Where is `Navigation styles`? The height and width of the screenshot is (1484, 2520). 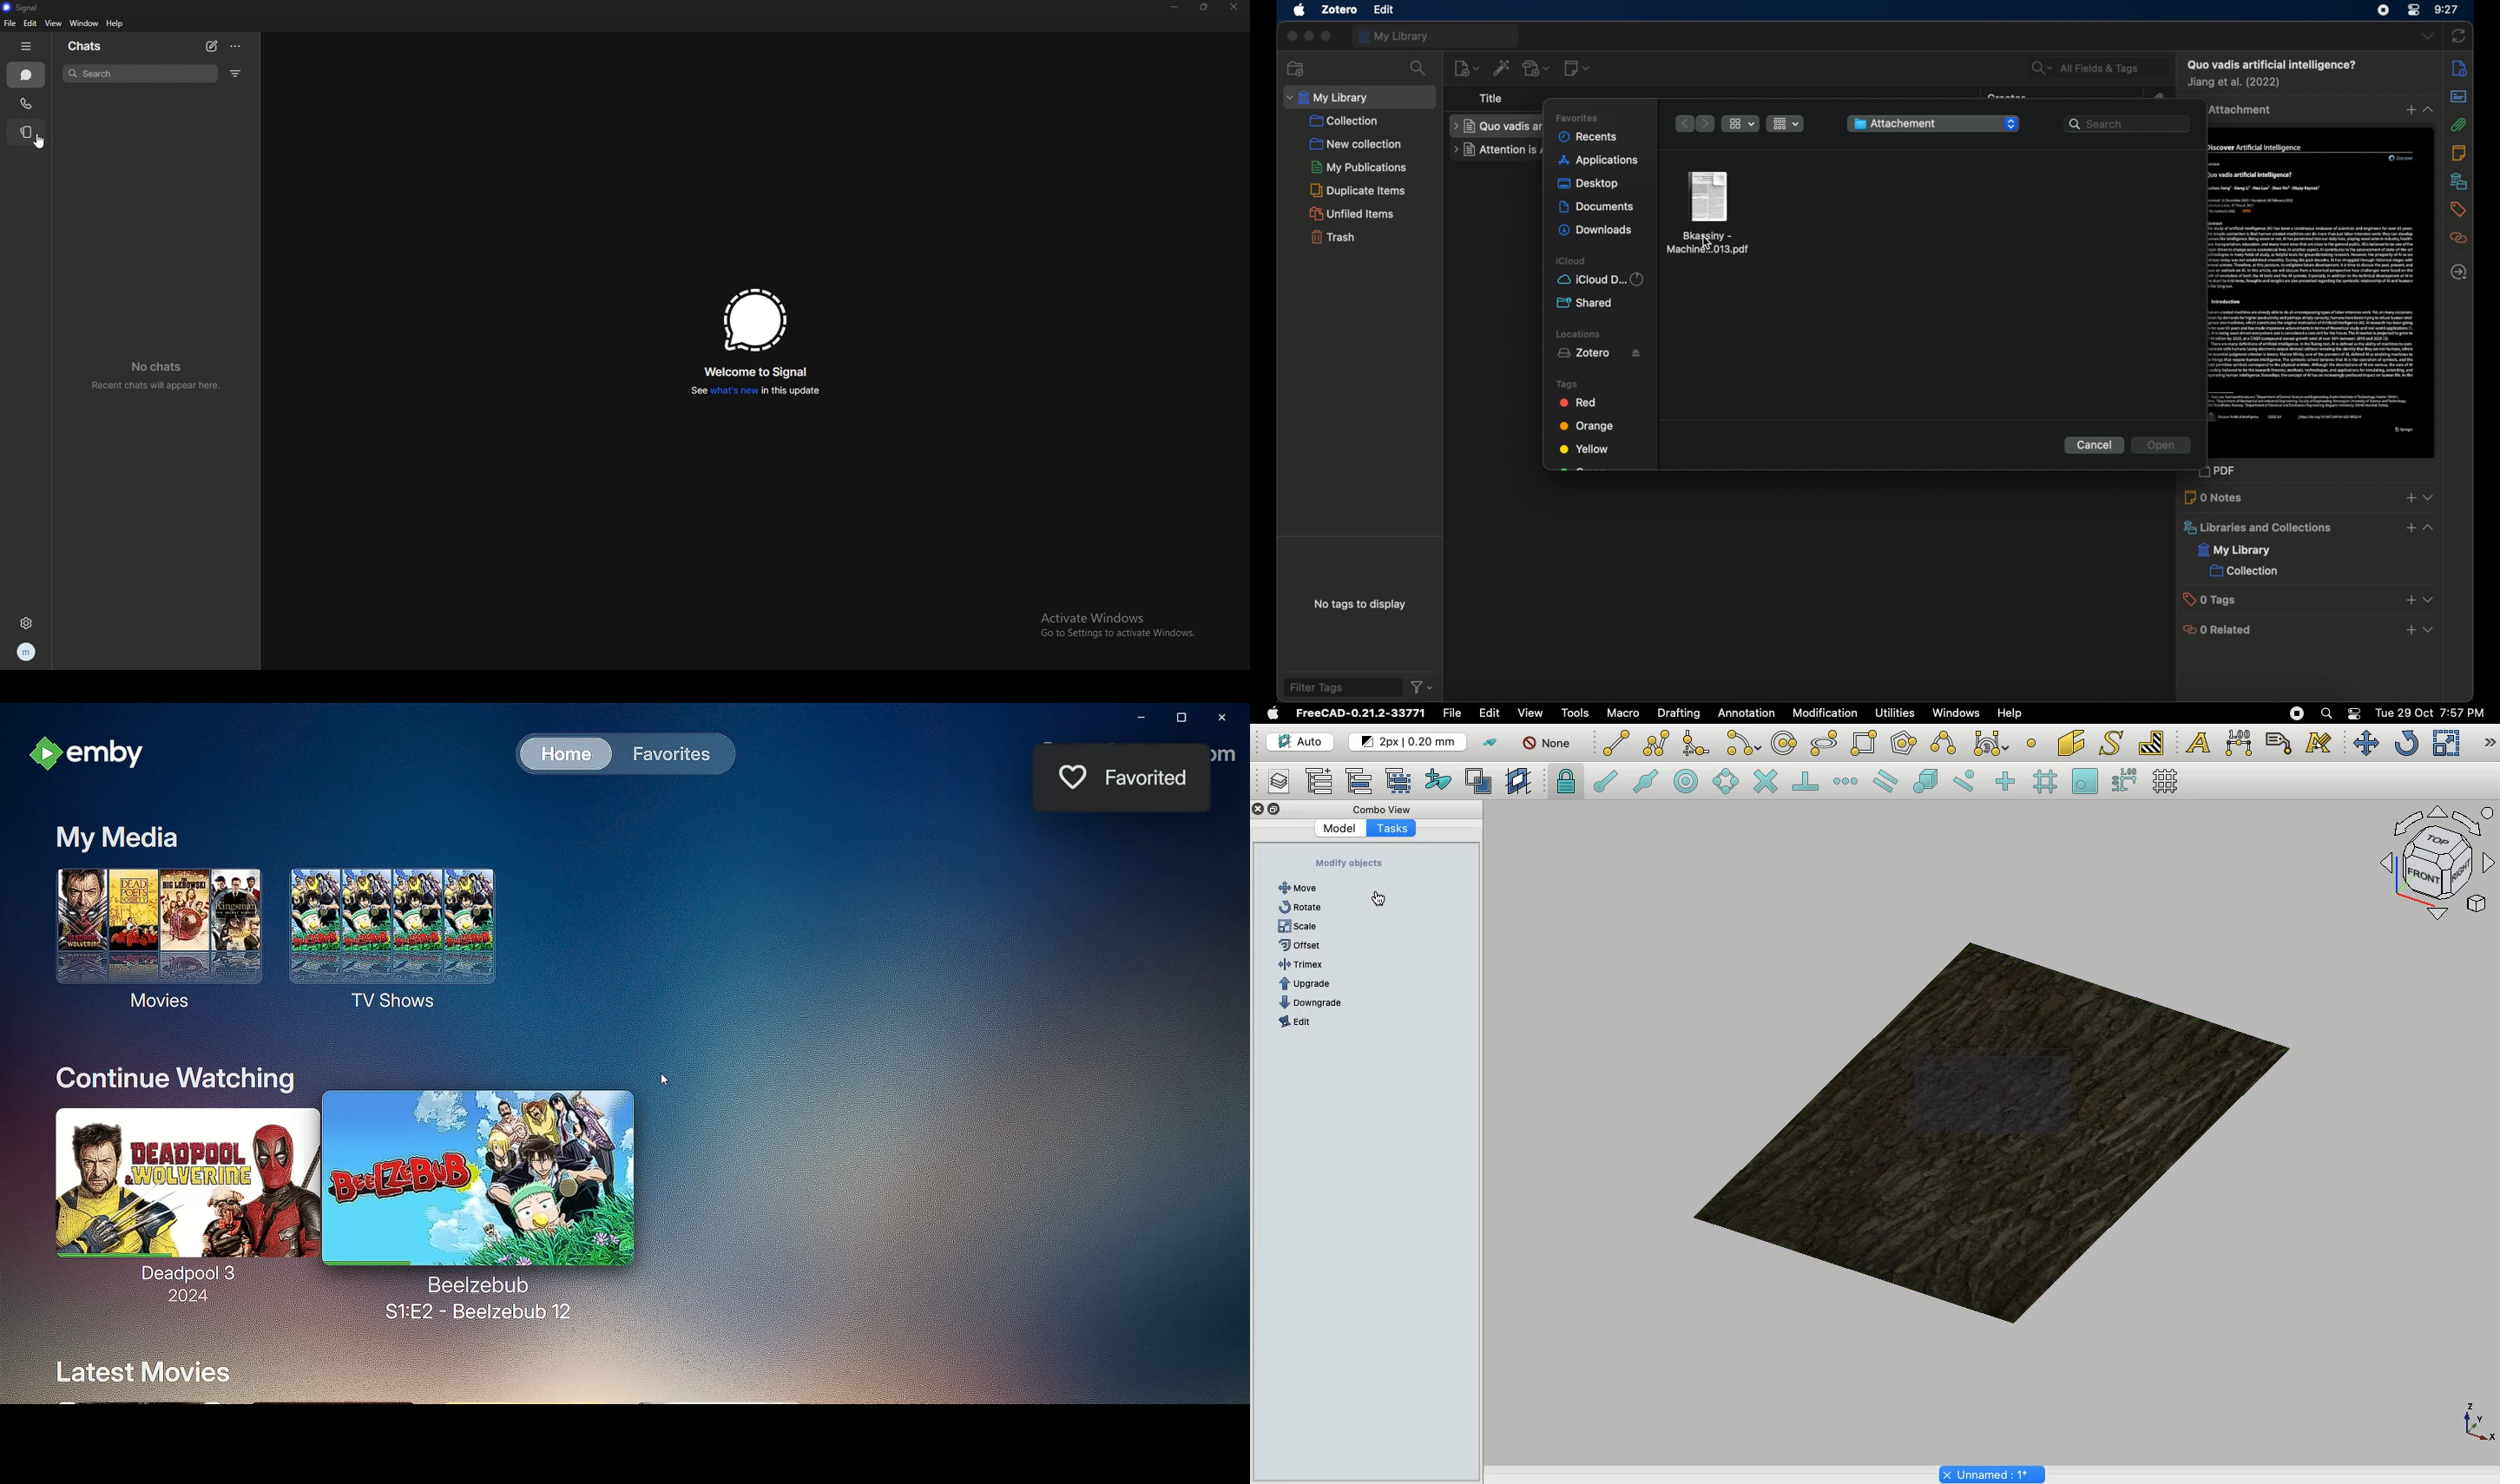
Navigation styles is located at coordinates (2436, 866).